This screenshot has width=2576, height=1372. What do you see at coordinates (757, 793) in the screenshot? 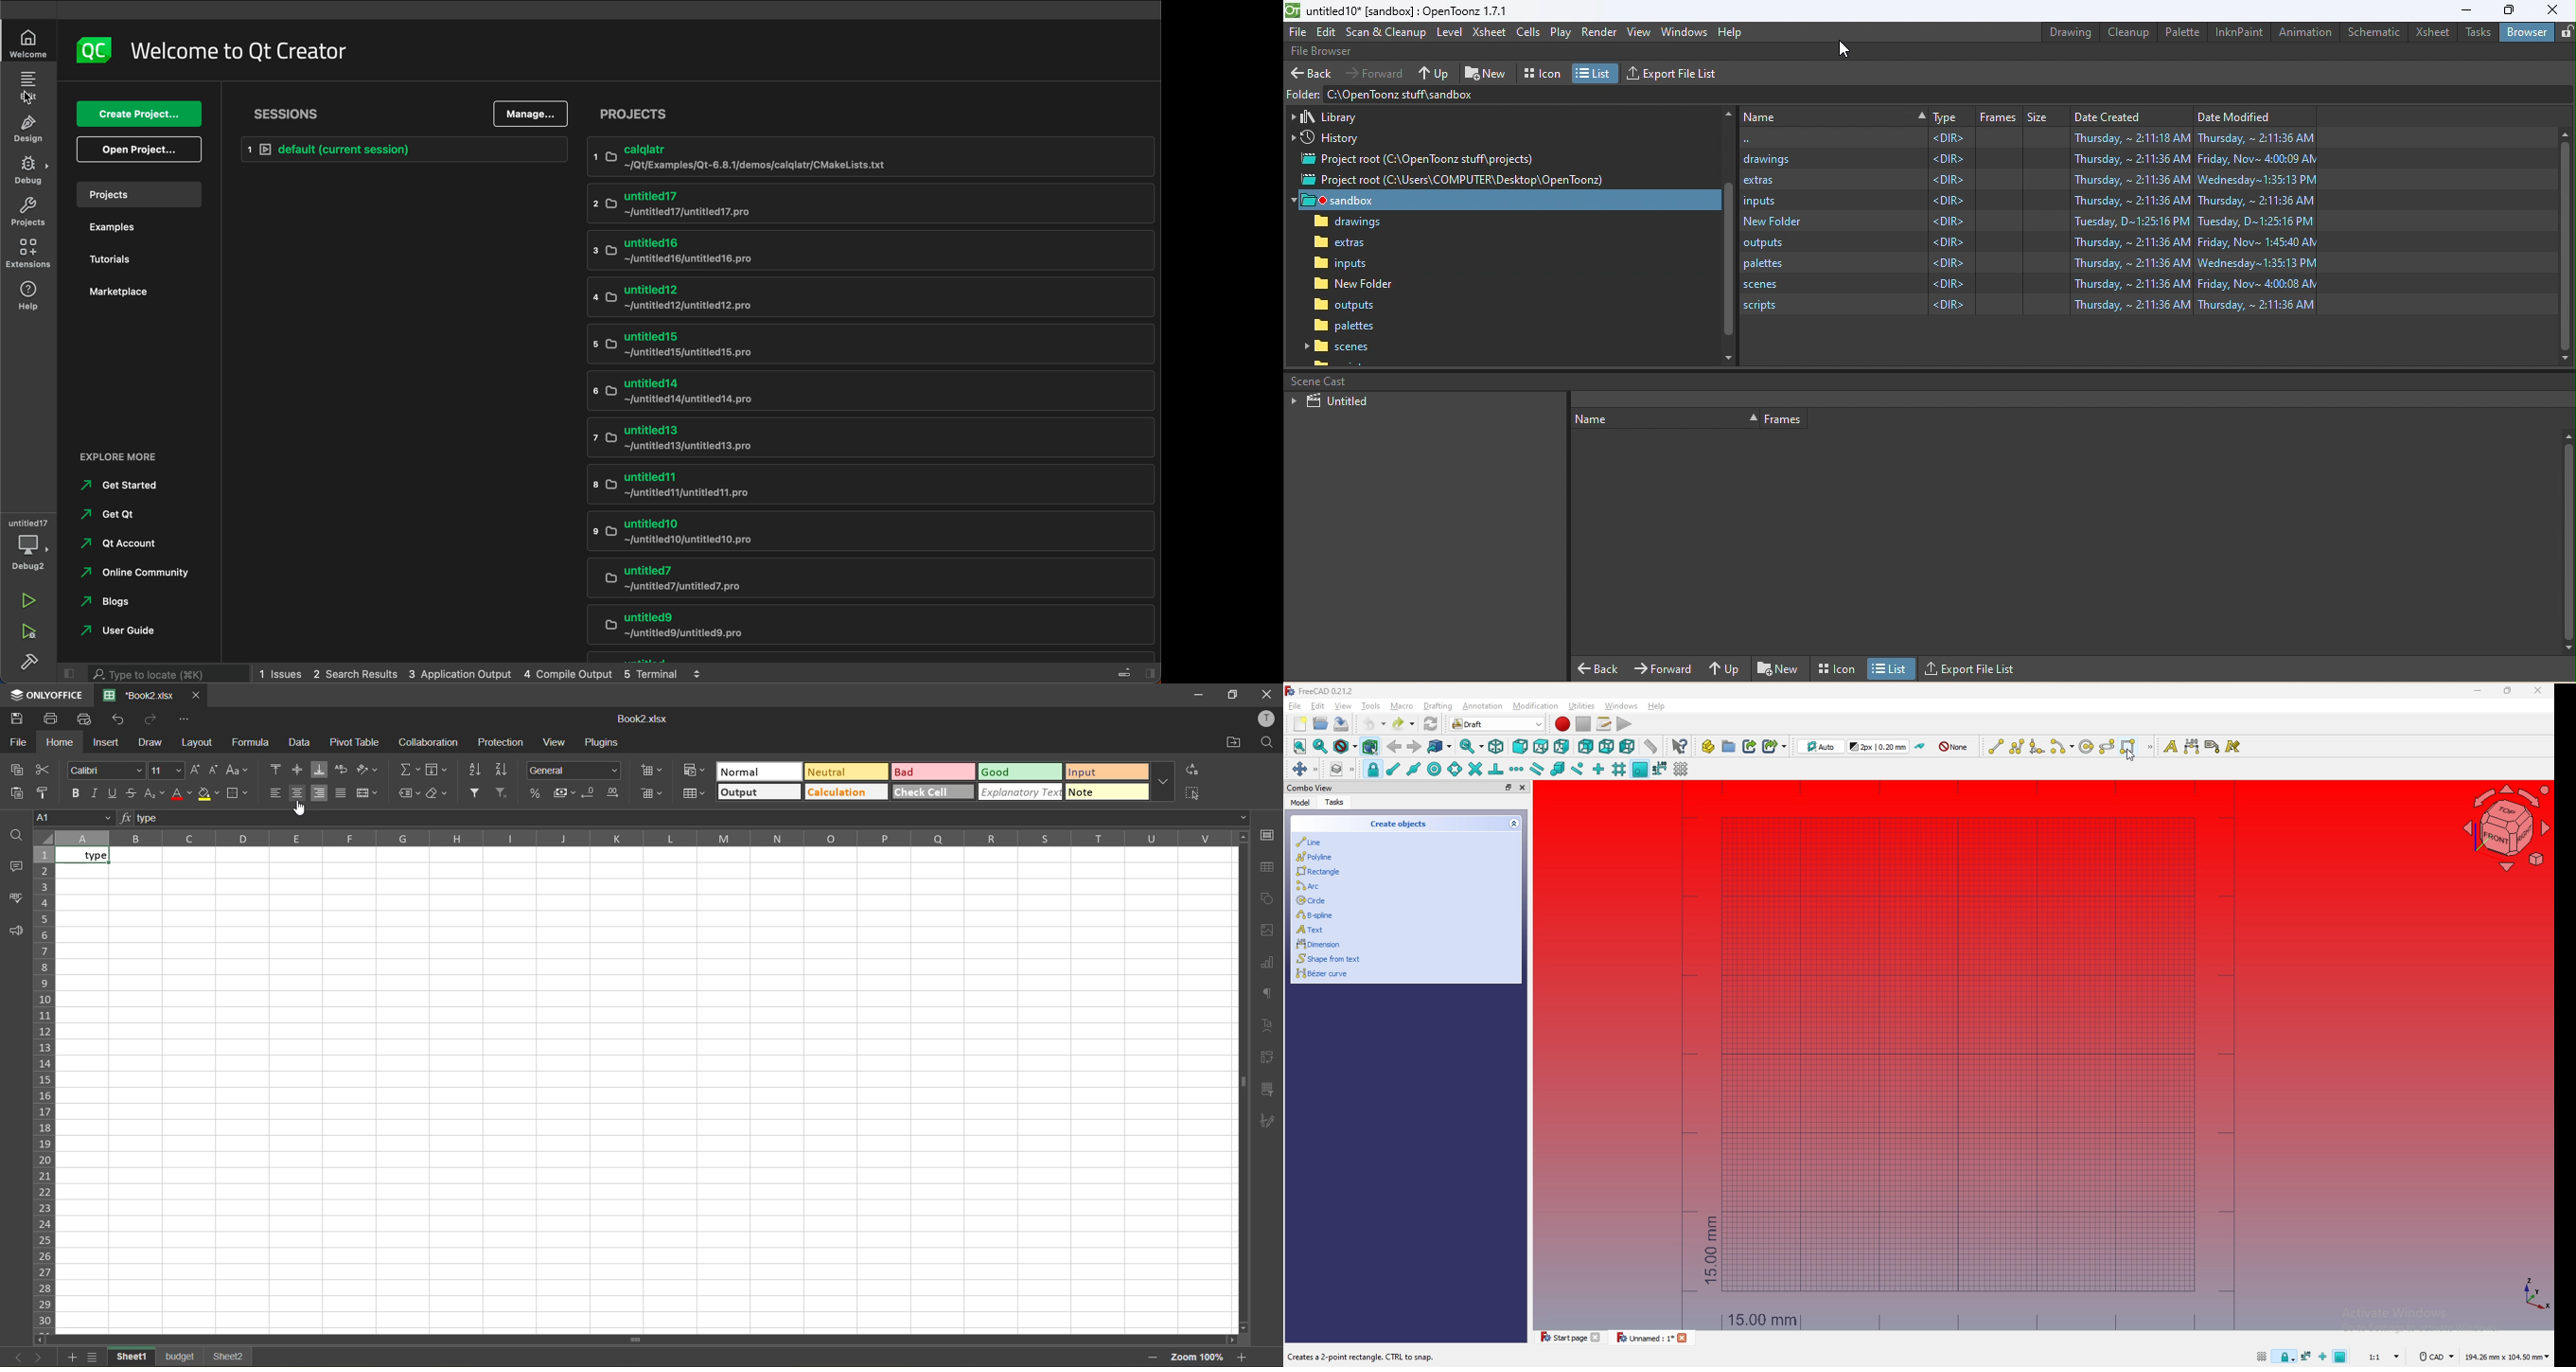
I see `output` at bounding box center [757, 793].